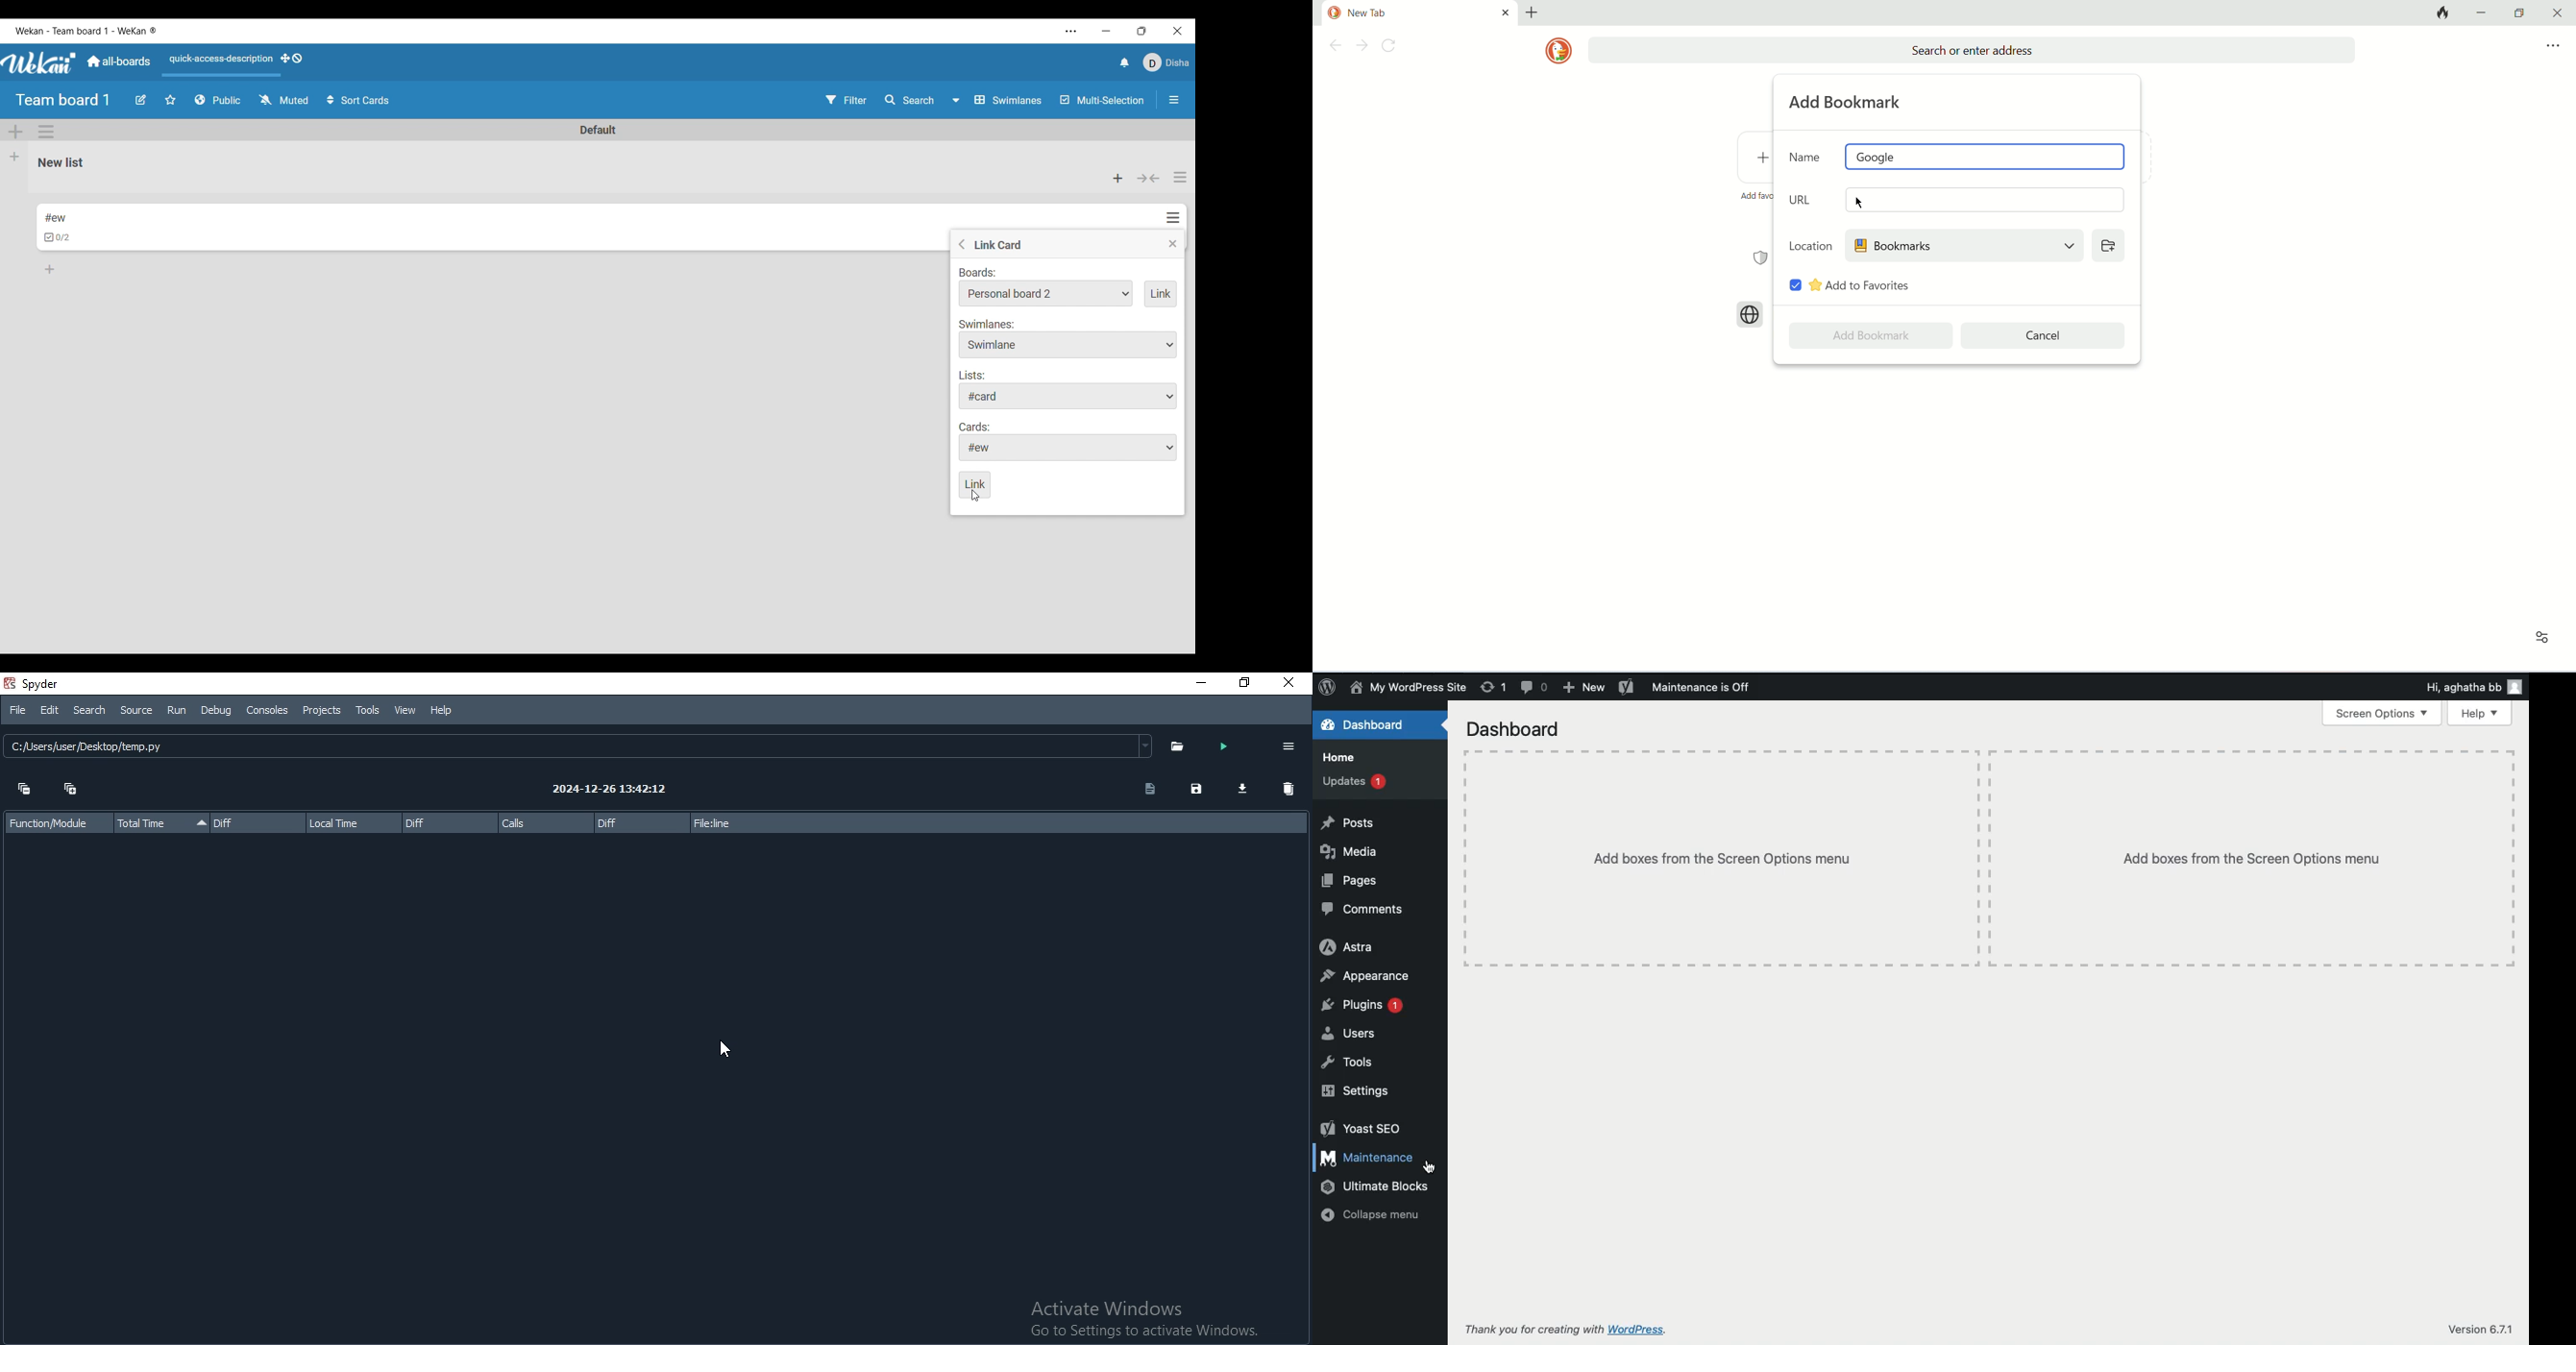 The width and height of the screenshot is (2576, 1372). What do you see at coordinates (283, 100) in the screenshot?
I see `Change watch options` at bounding box center [283, 100].